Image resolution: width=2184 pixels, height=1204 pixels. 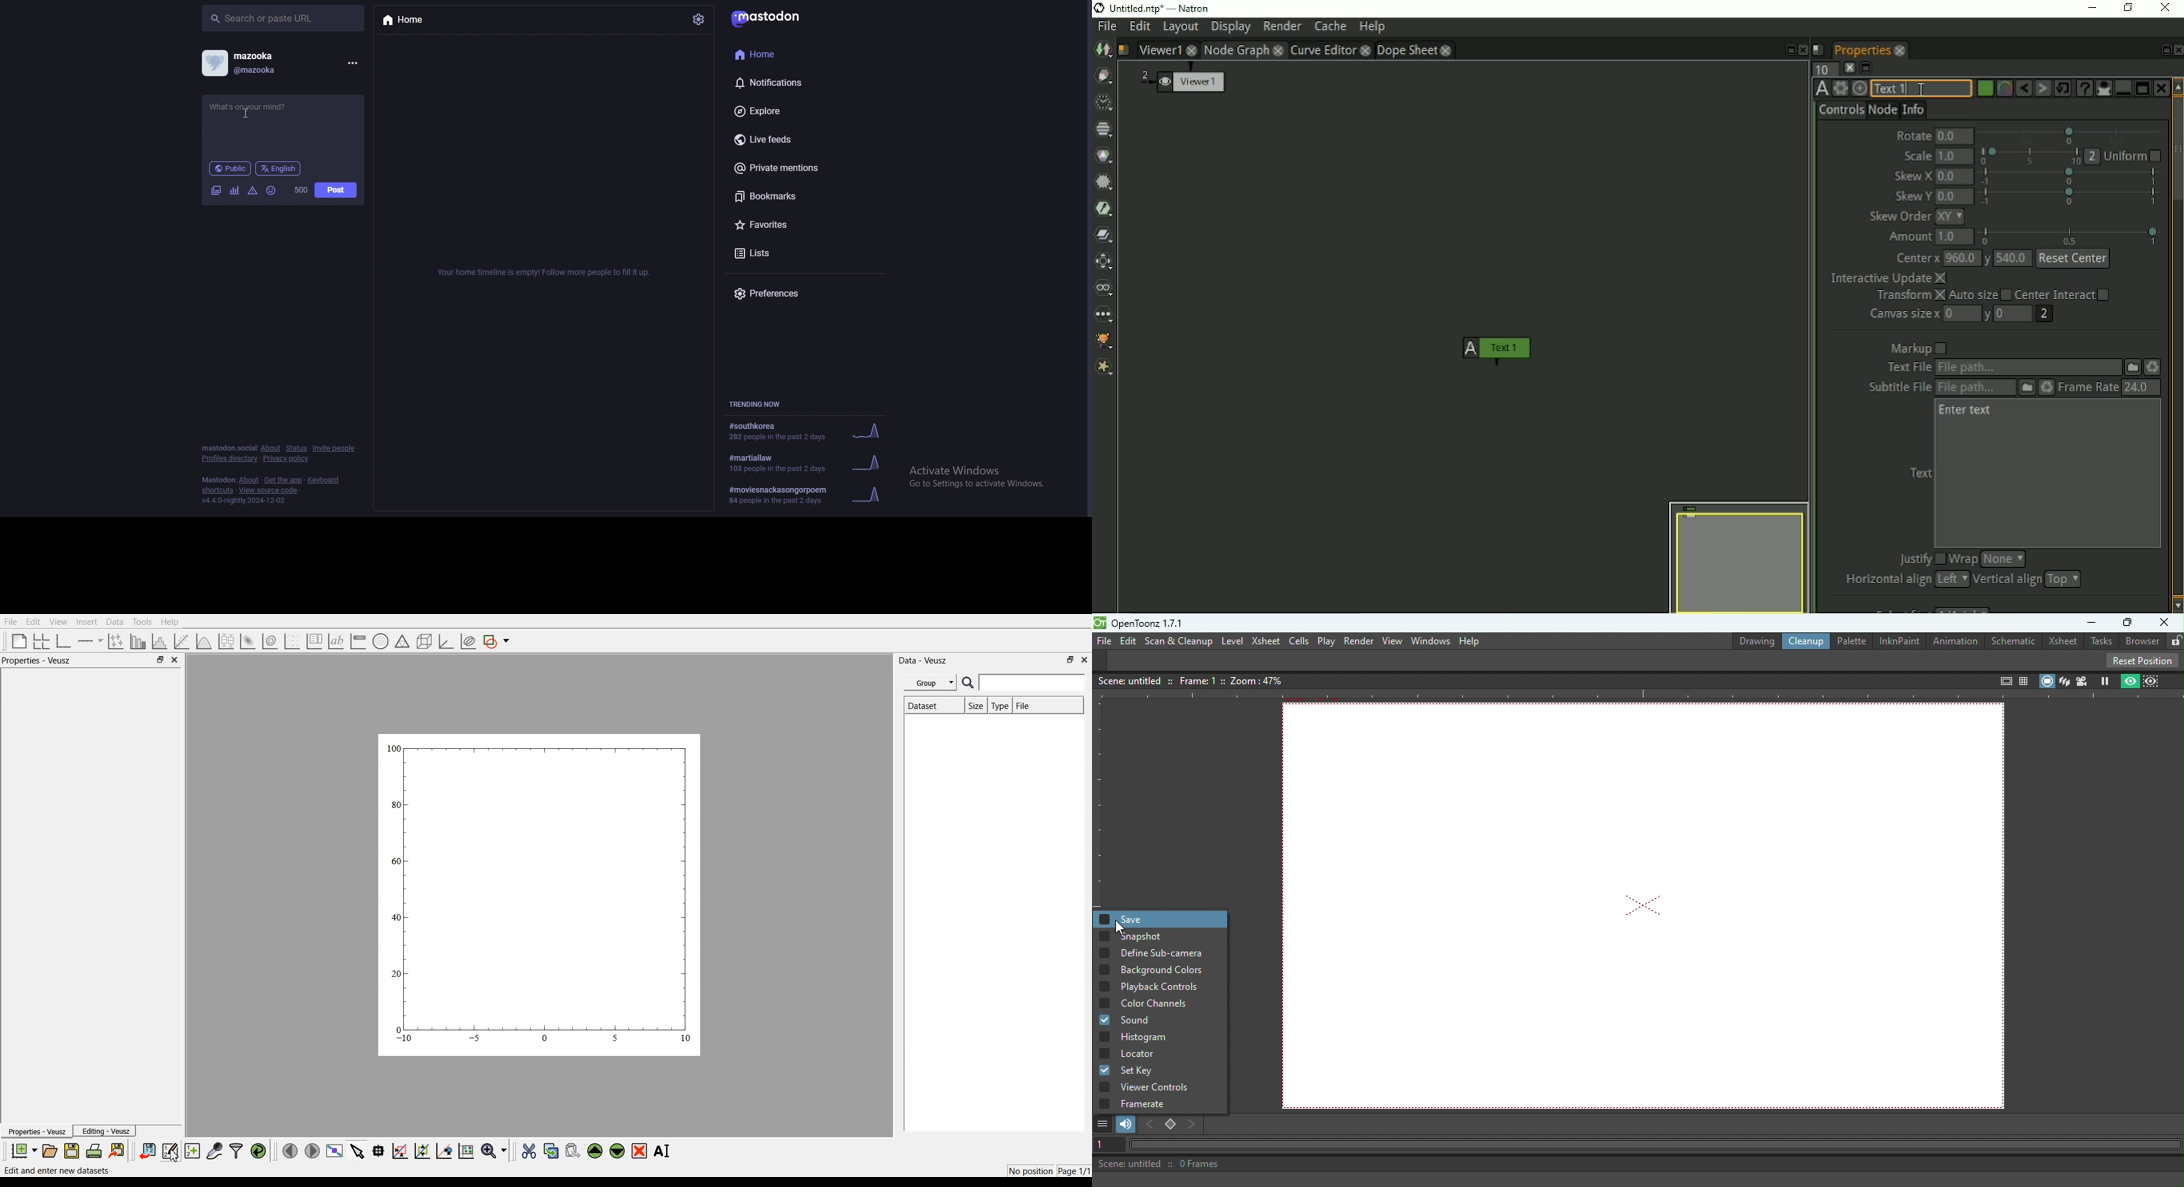 What do you see at coordinates (806, 431) in the screenshot?
I see `trending` at bounding box center [806, 431].